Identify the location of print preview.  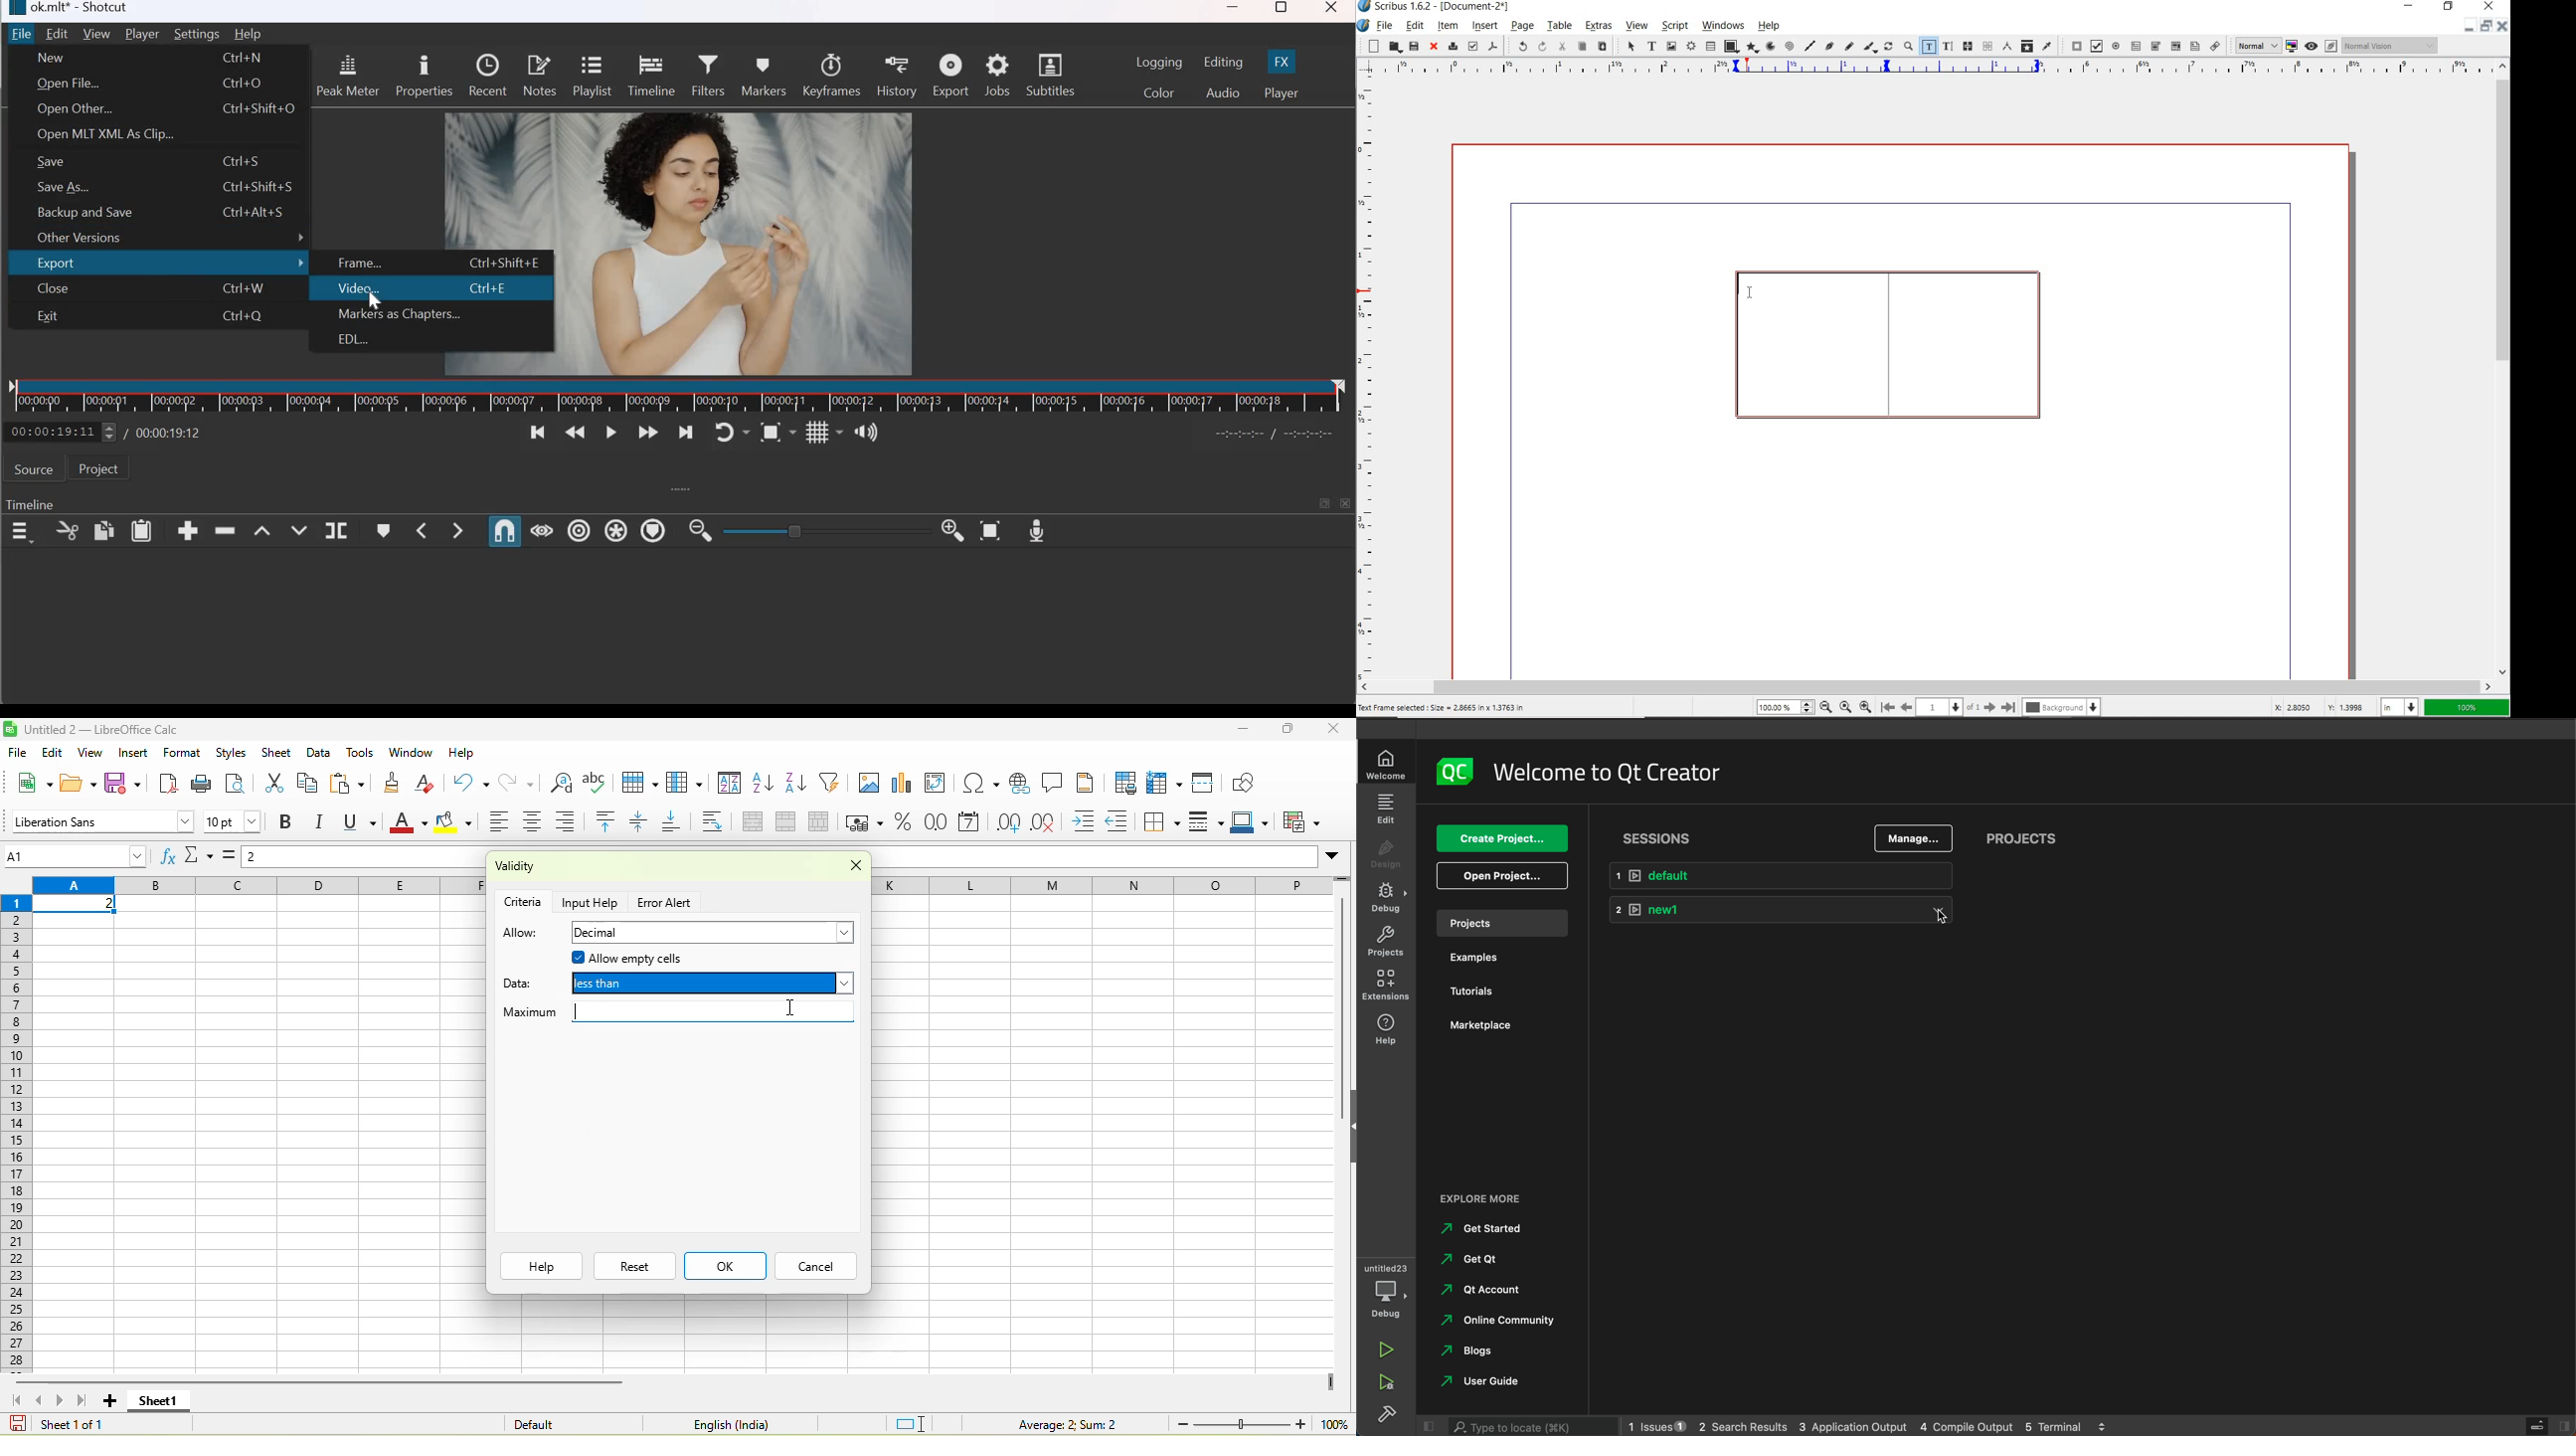
(238, 785).